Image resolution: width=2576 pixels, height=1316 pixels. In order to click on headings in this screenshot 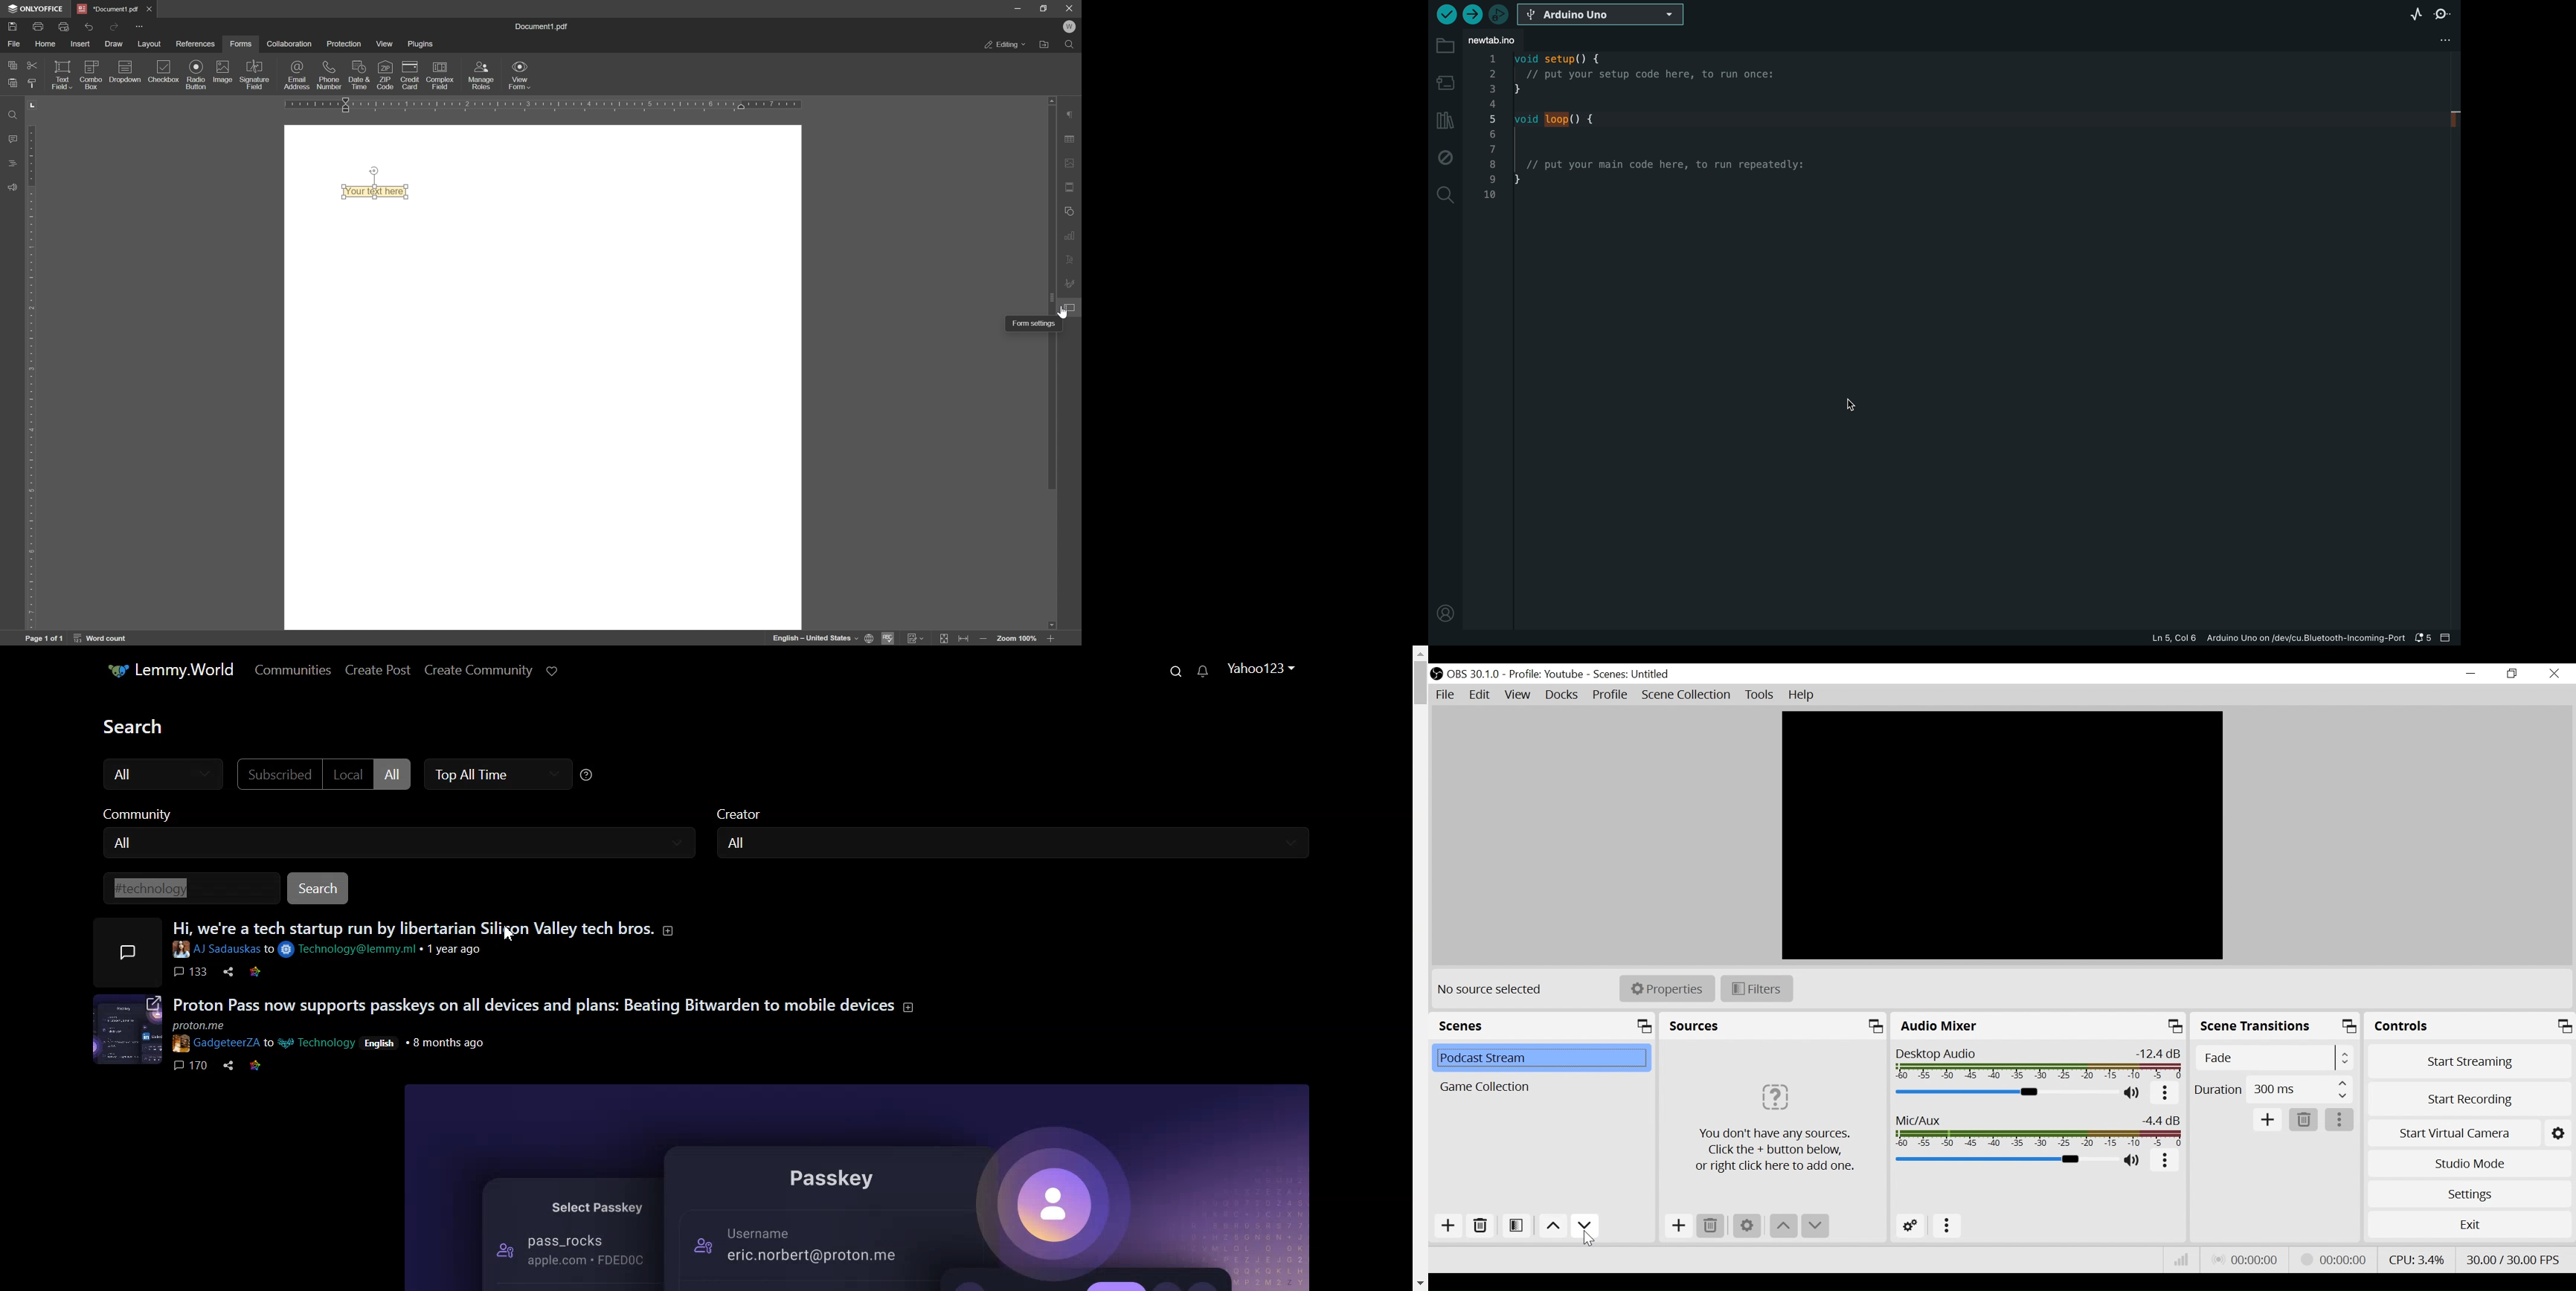, I will do `click(10, 164)`.